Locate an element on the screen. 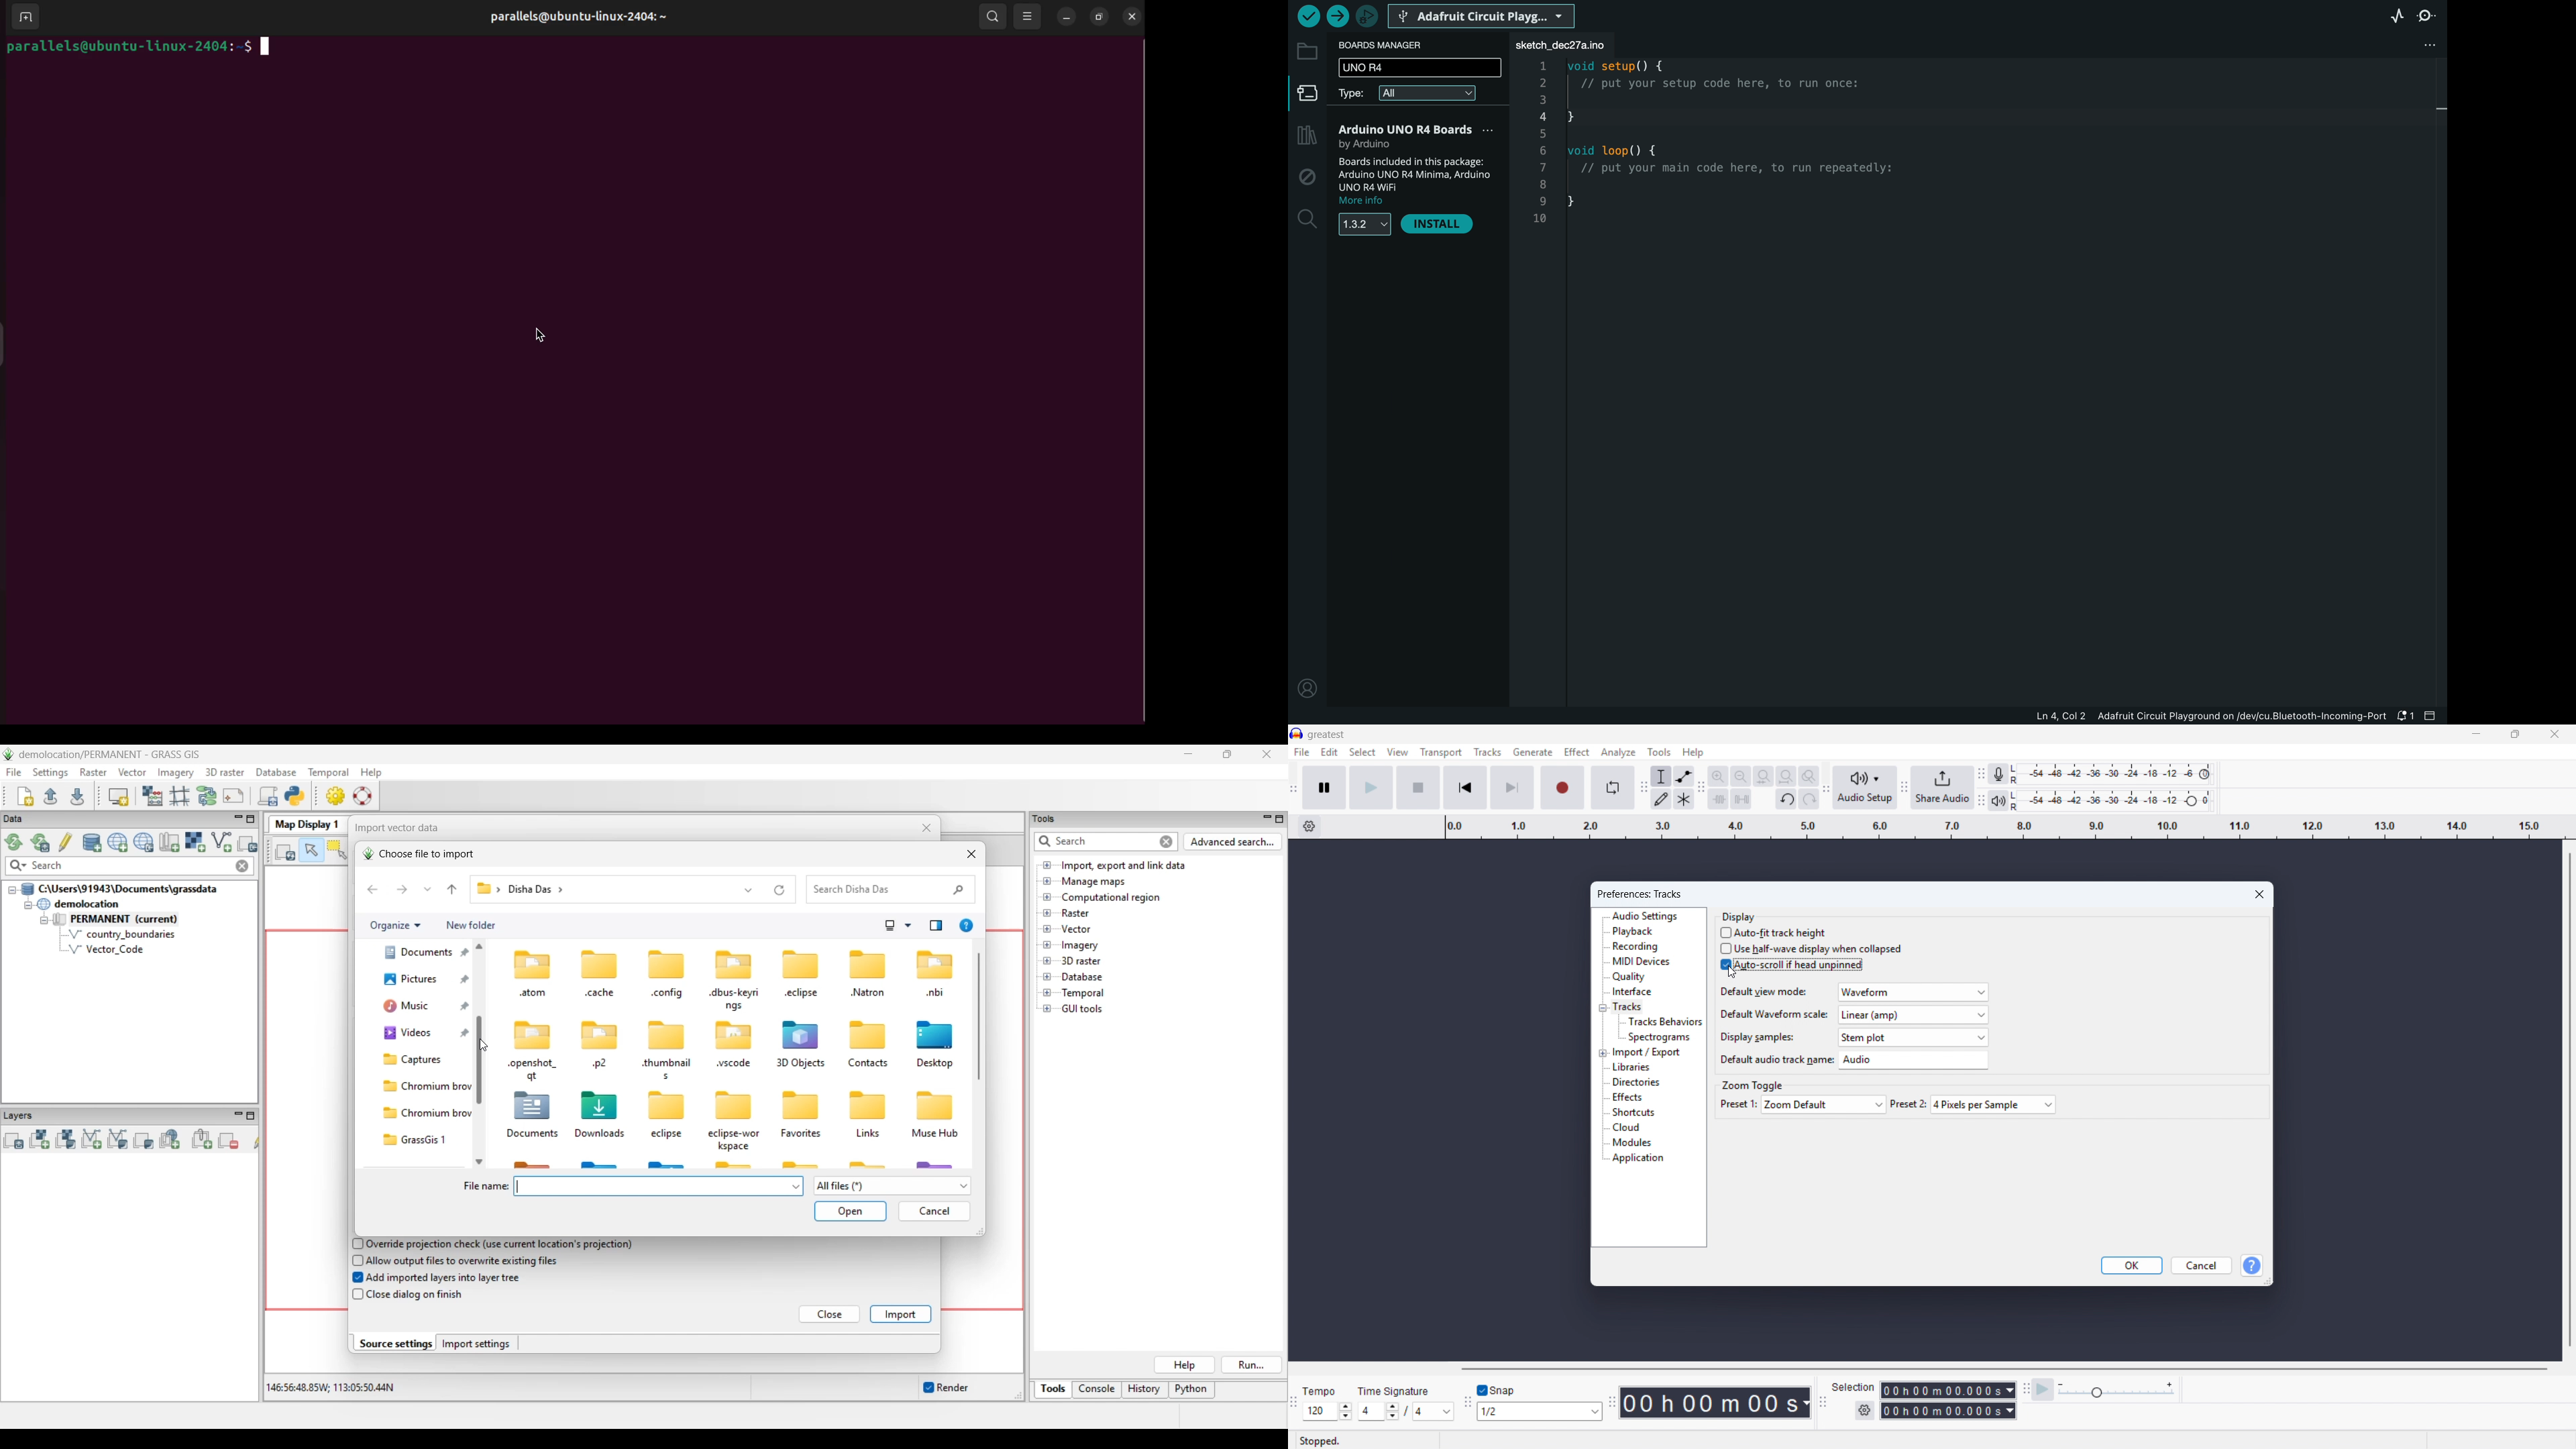  Tracks  is located at coordinates (1488, 753).